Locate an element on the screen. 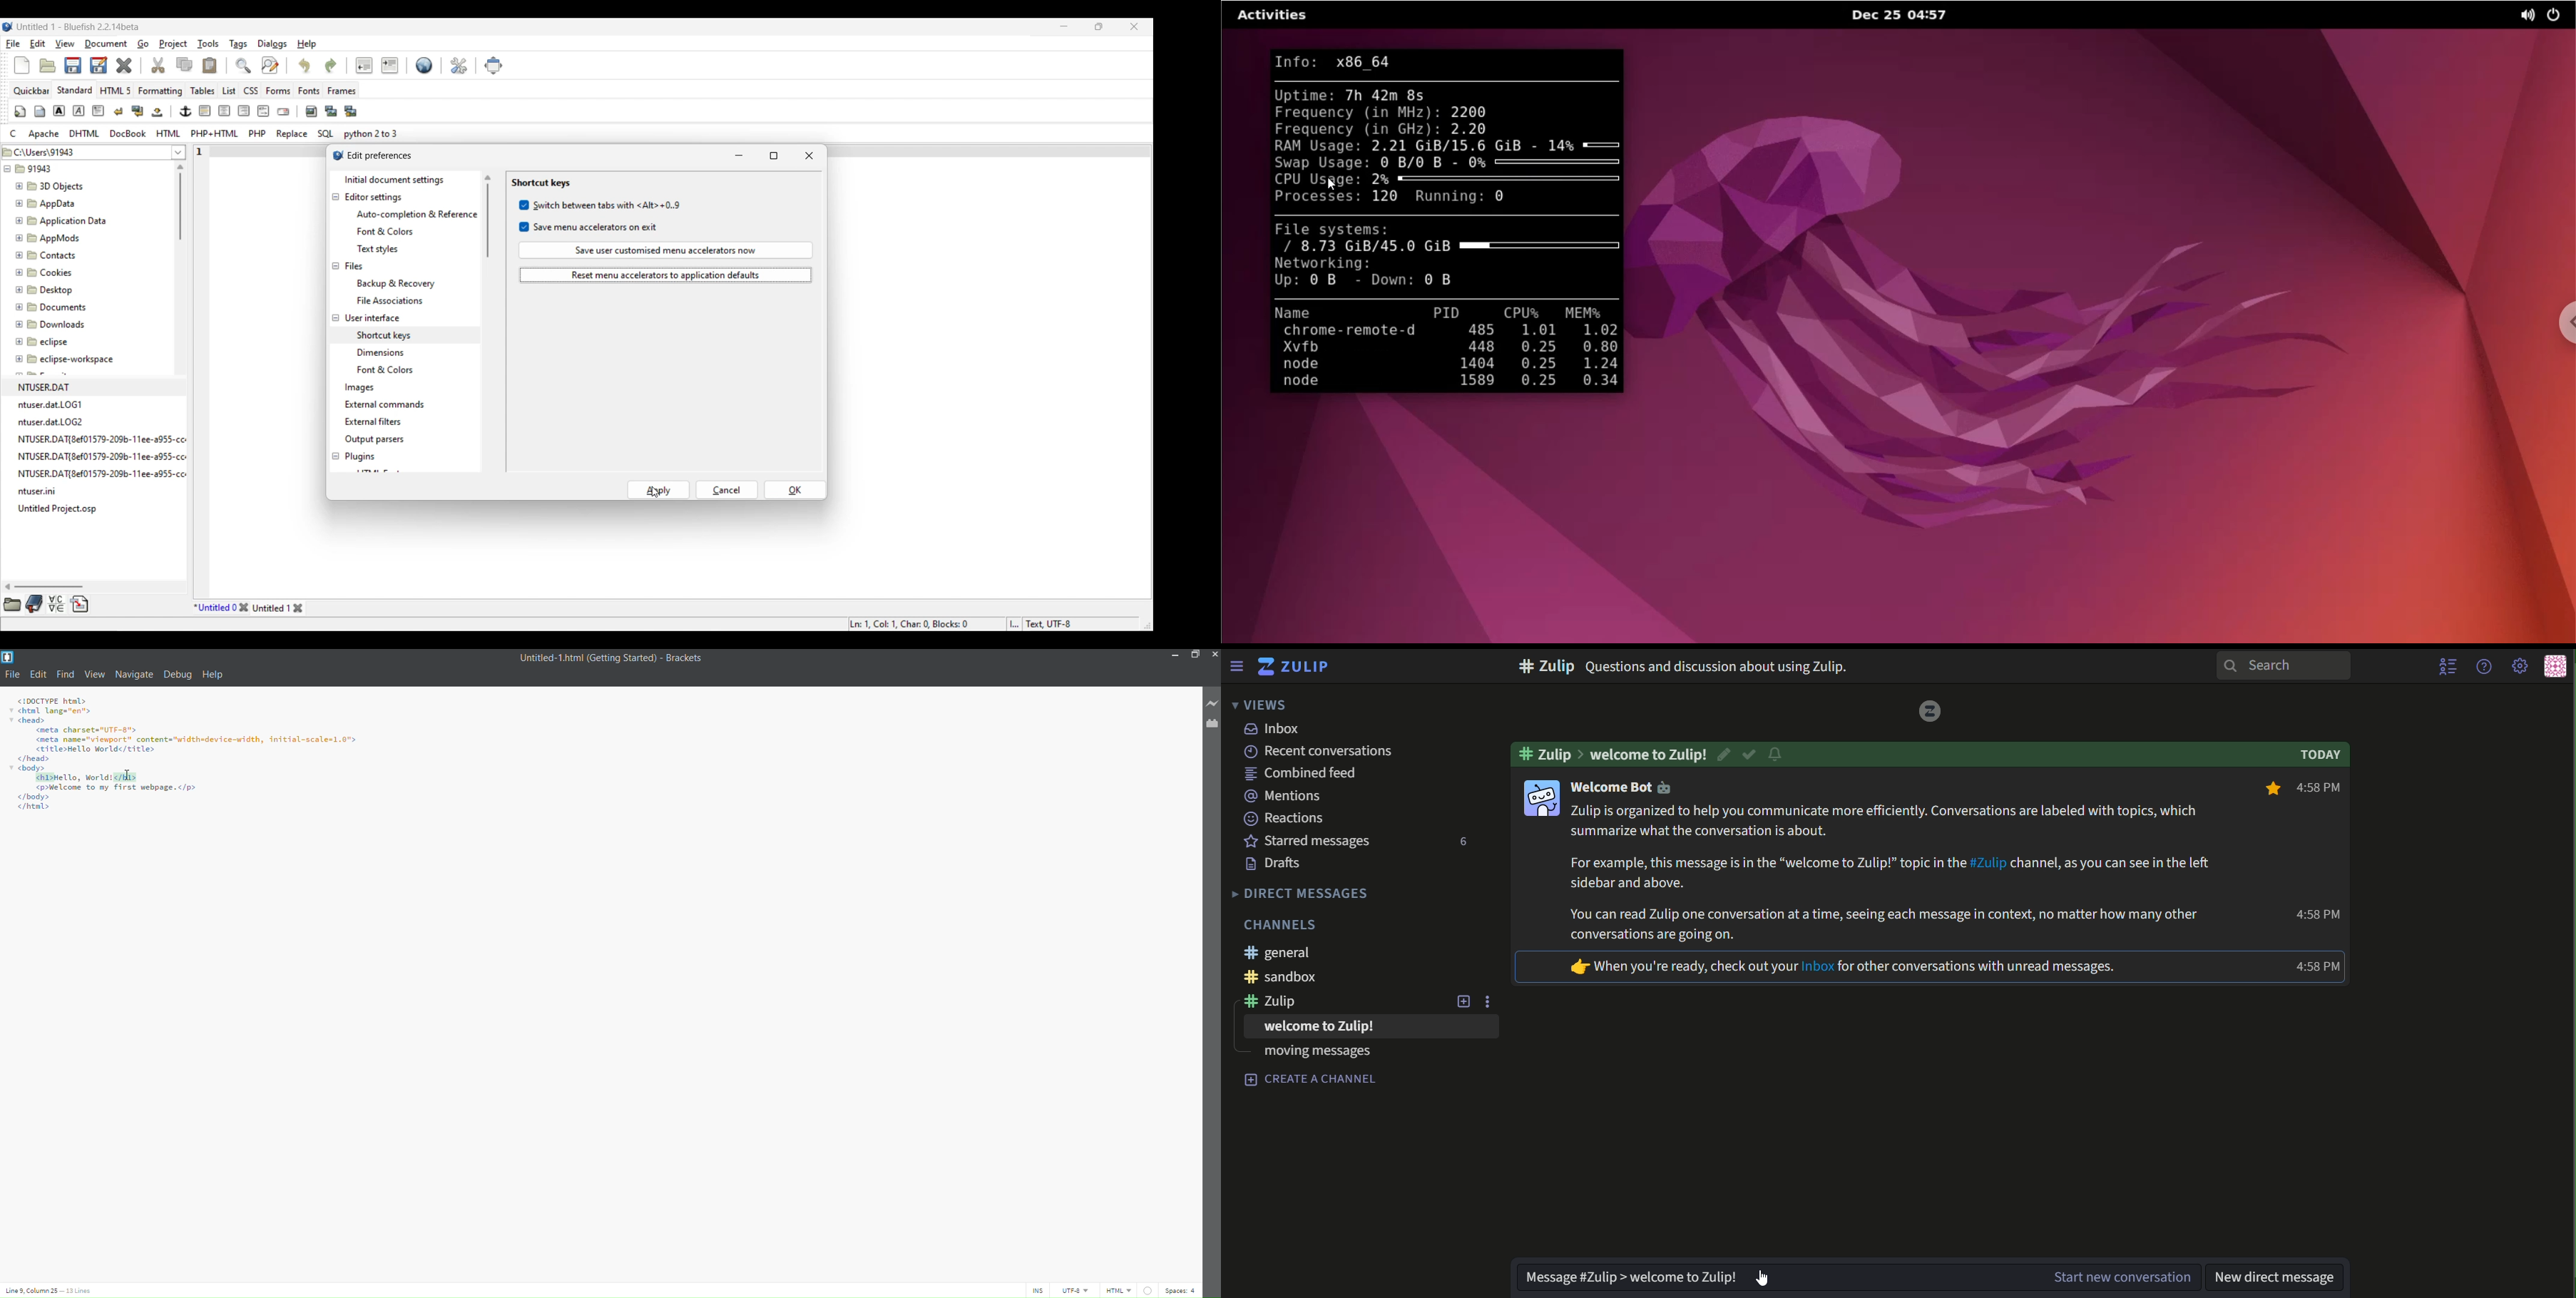  text is located at coordinates (2318, 916).